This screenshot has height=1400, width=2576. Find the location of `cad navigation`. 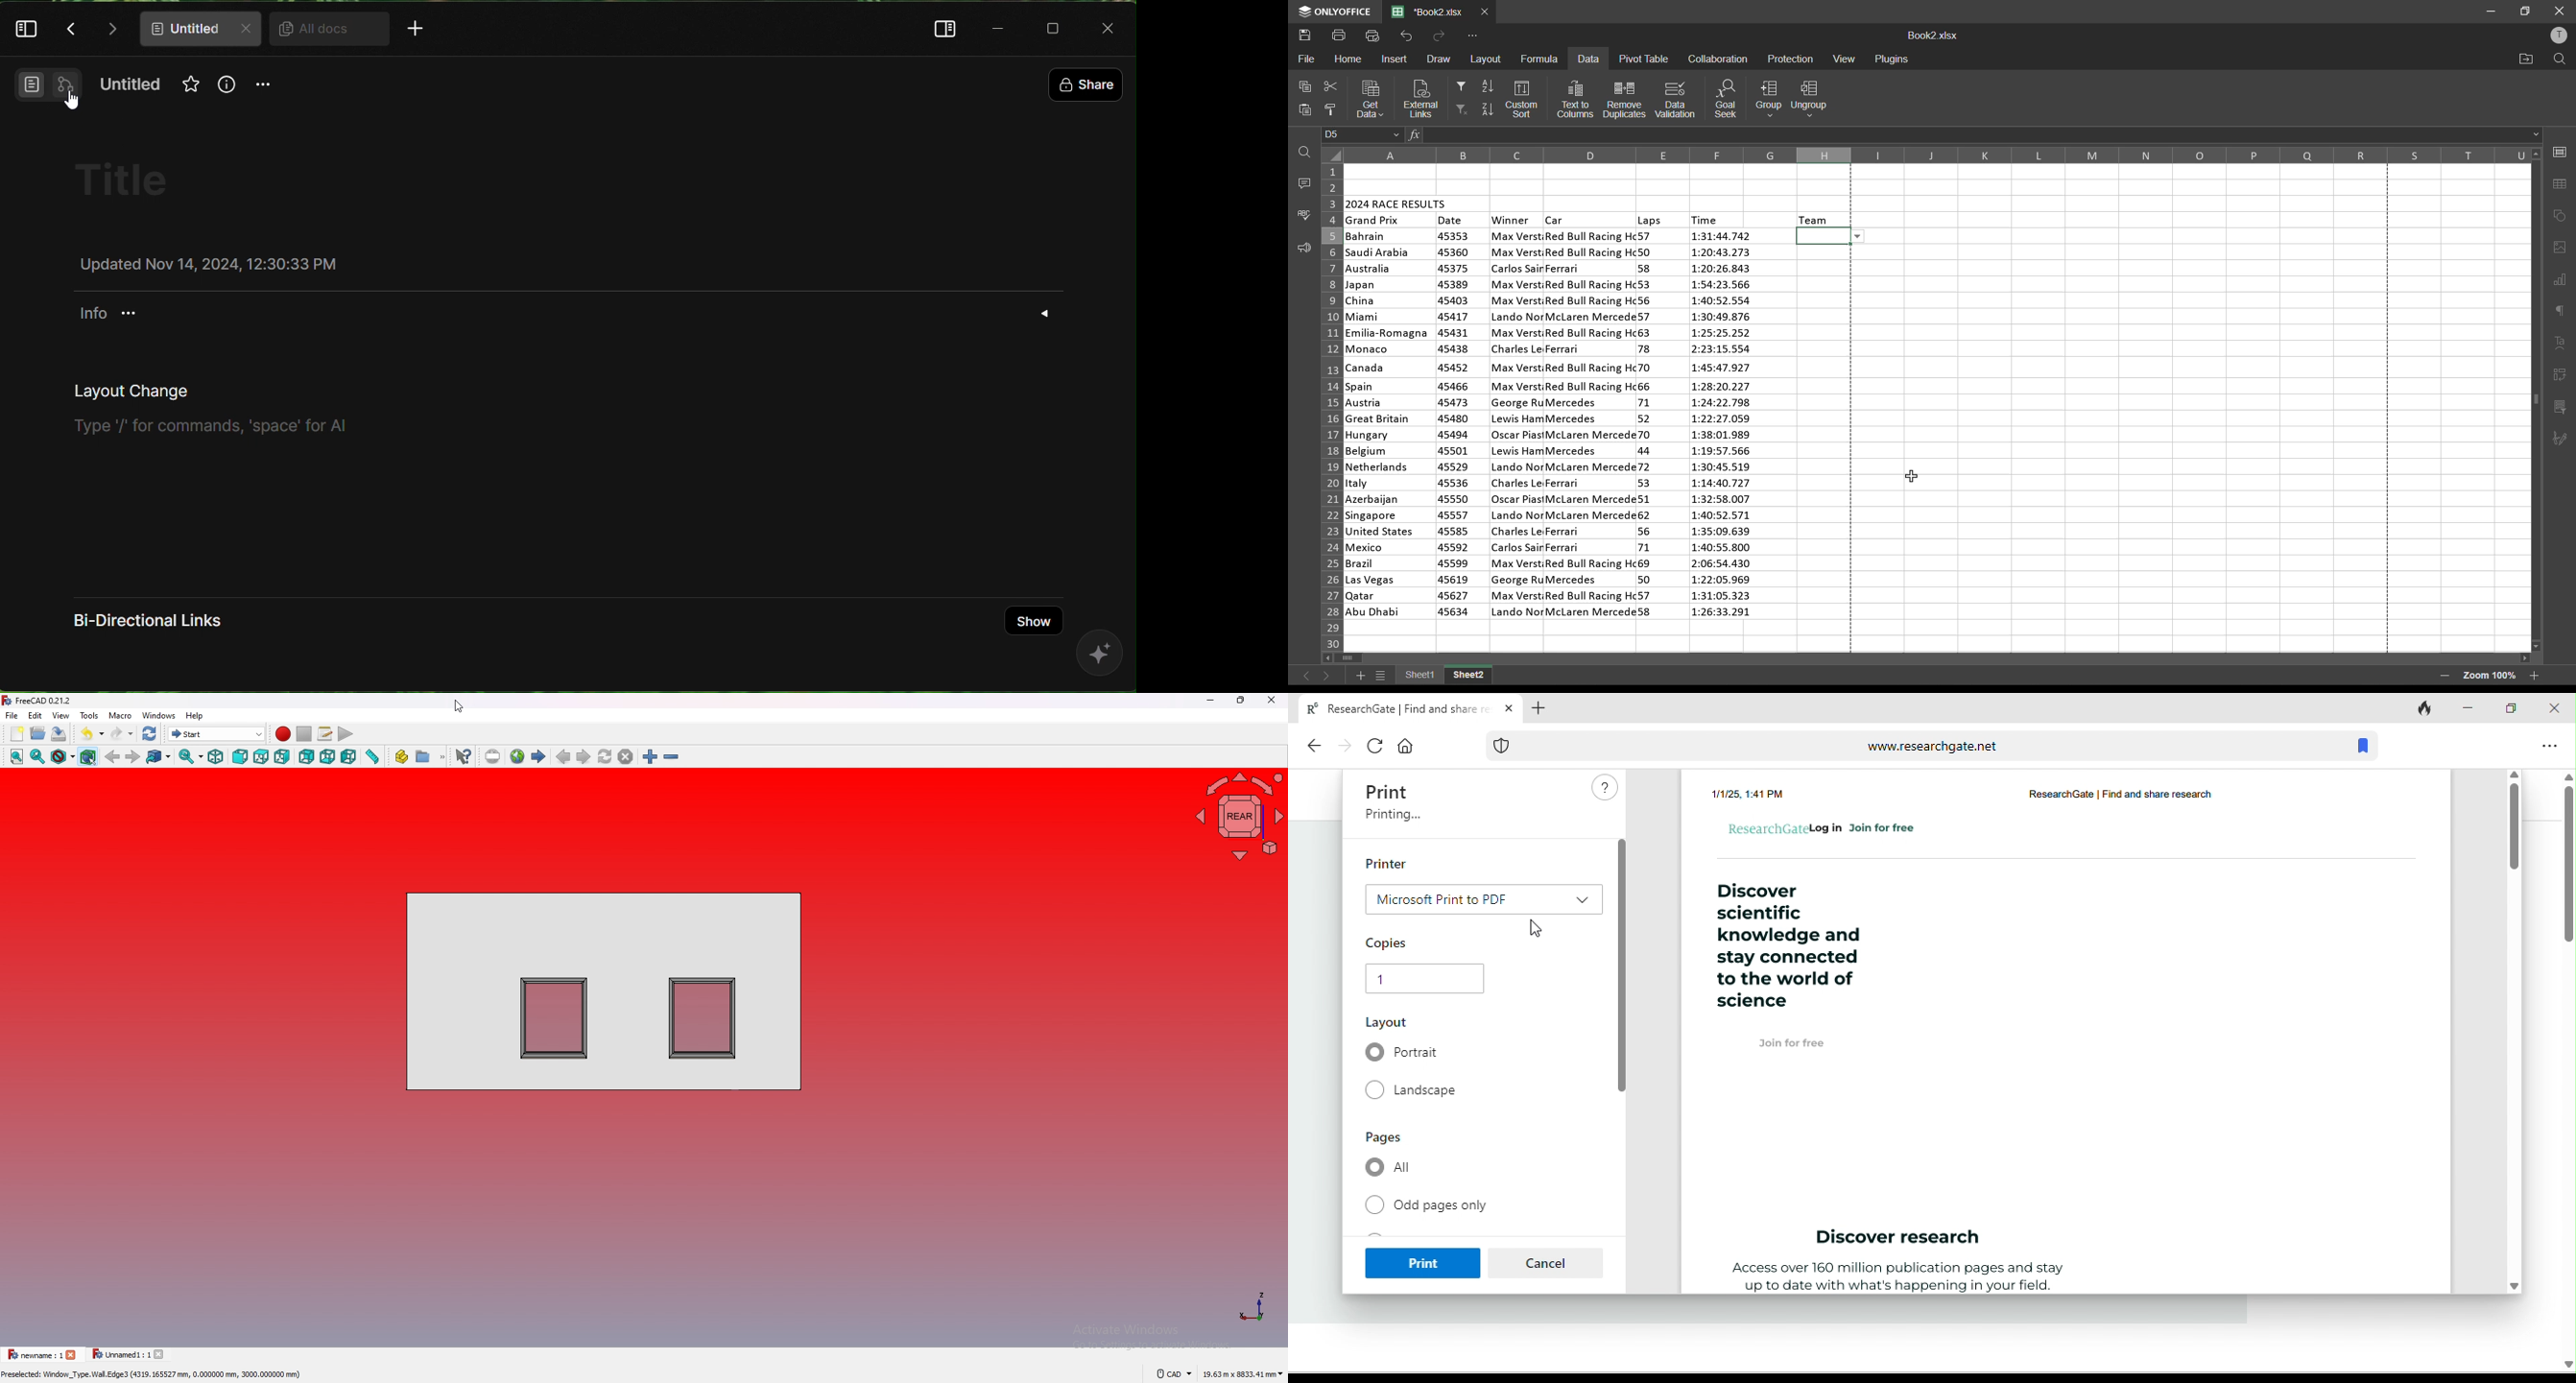

cad navigation is located at coordinates (1173, 1375).